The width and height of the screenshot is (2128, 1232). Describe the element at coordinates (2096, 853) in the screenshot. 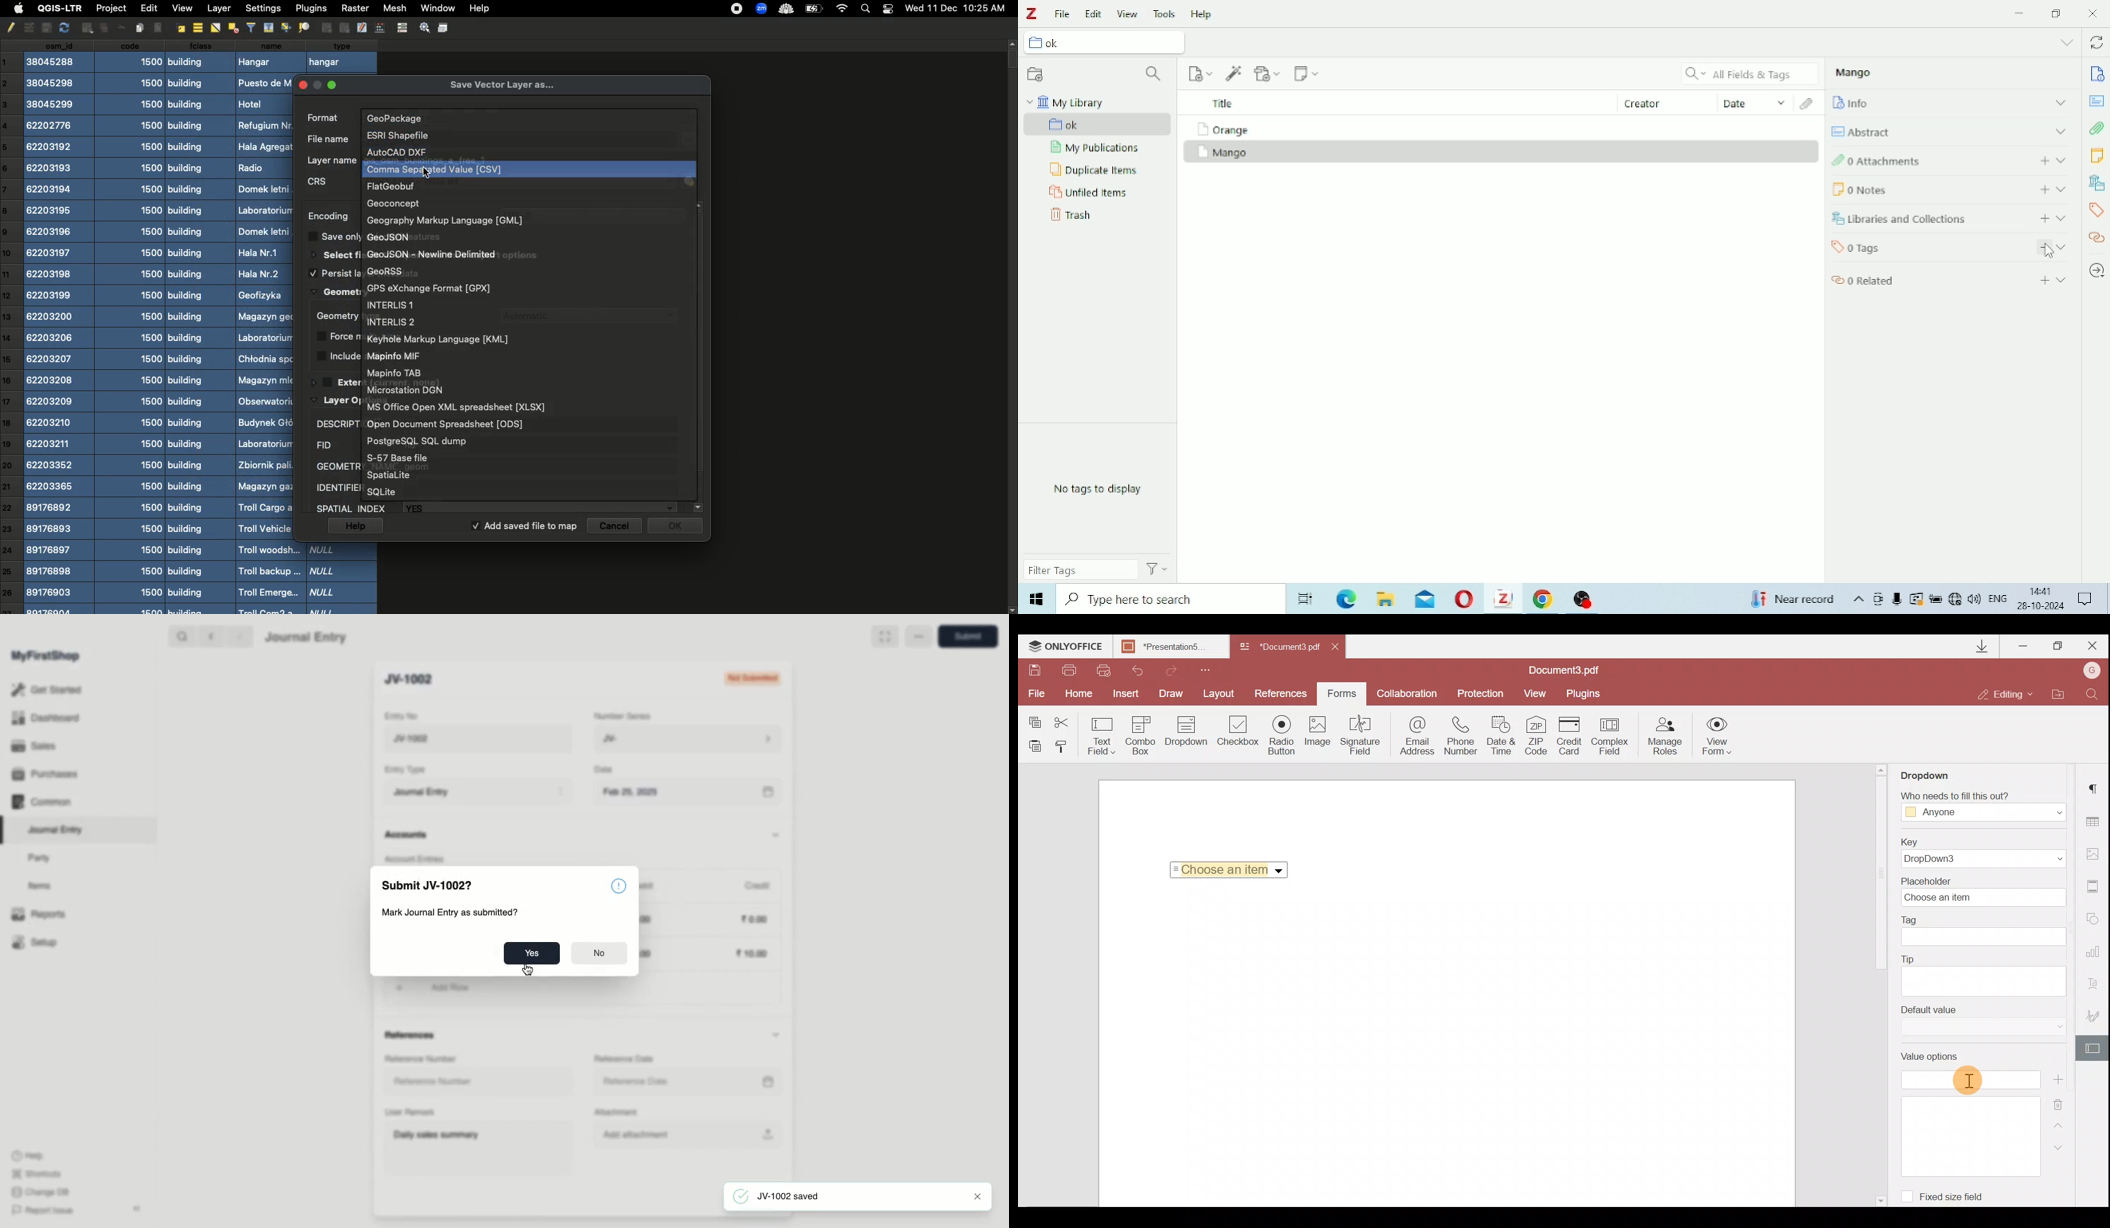

I see `Image settings` at that location.